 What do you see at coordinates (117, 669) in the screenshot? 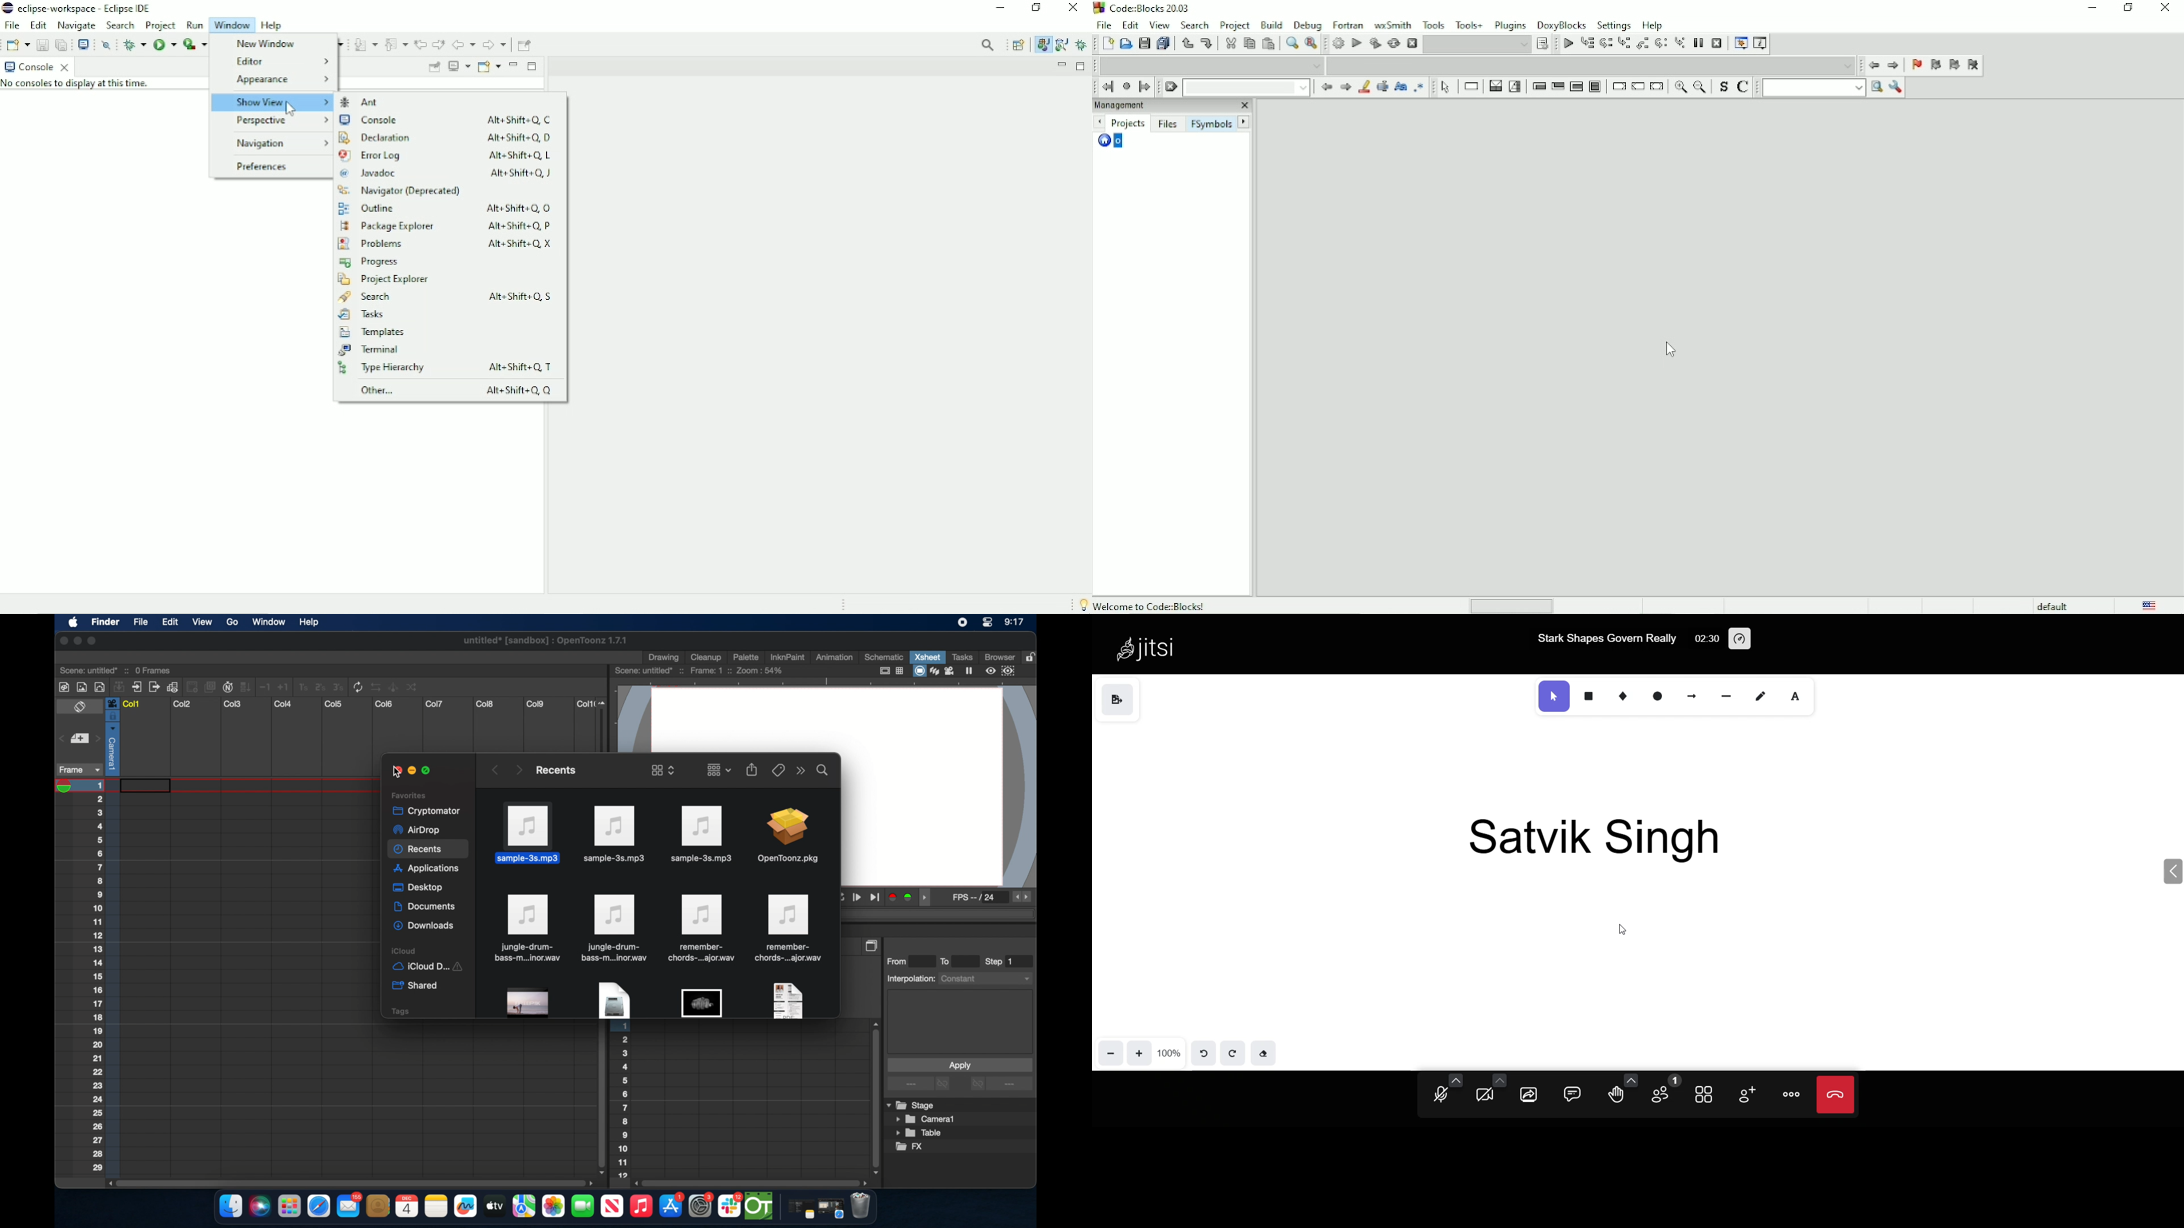
I see `scene` at bounding box center [117, 669].